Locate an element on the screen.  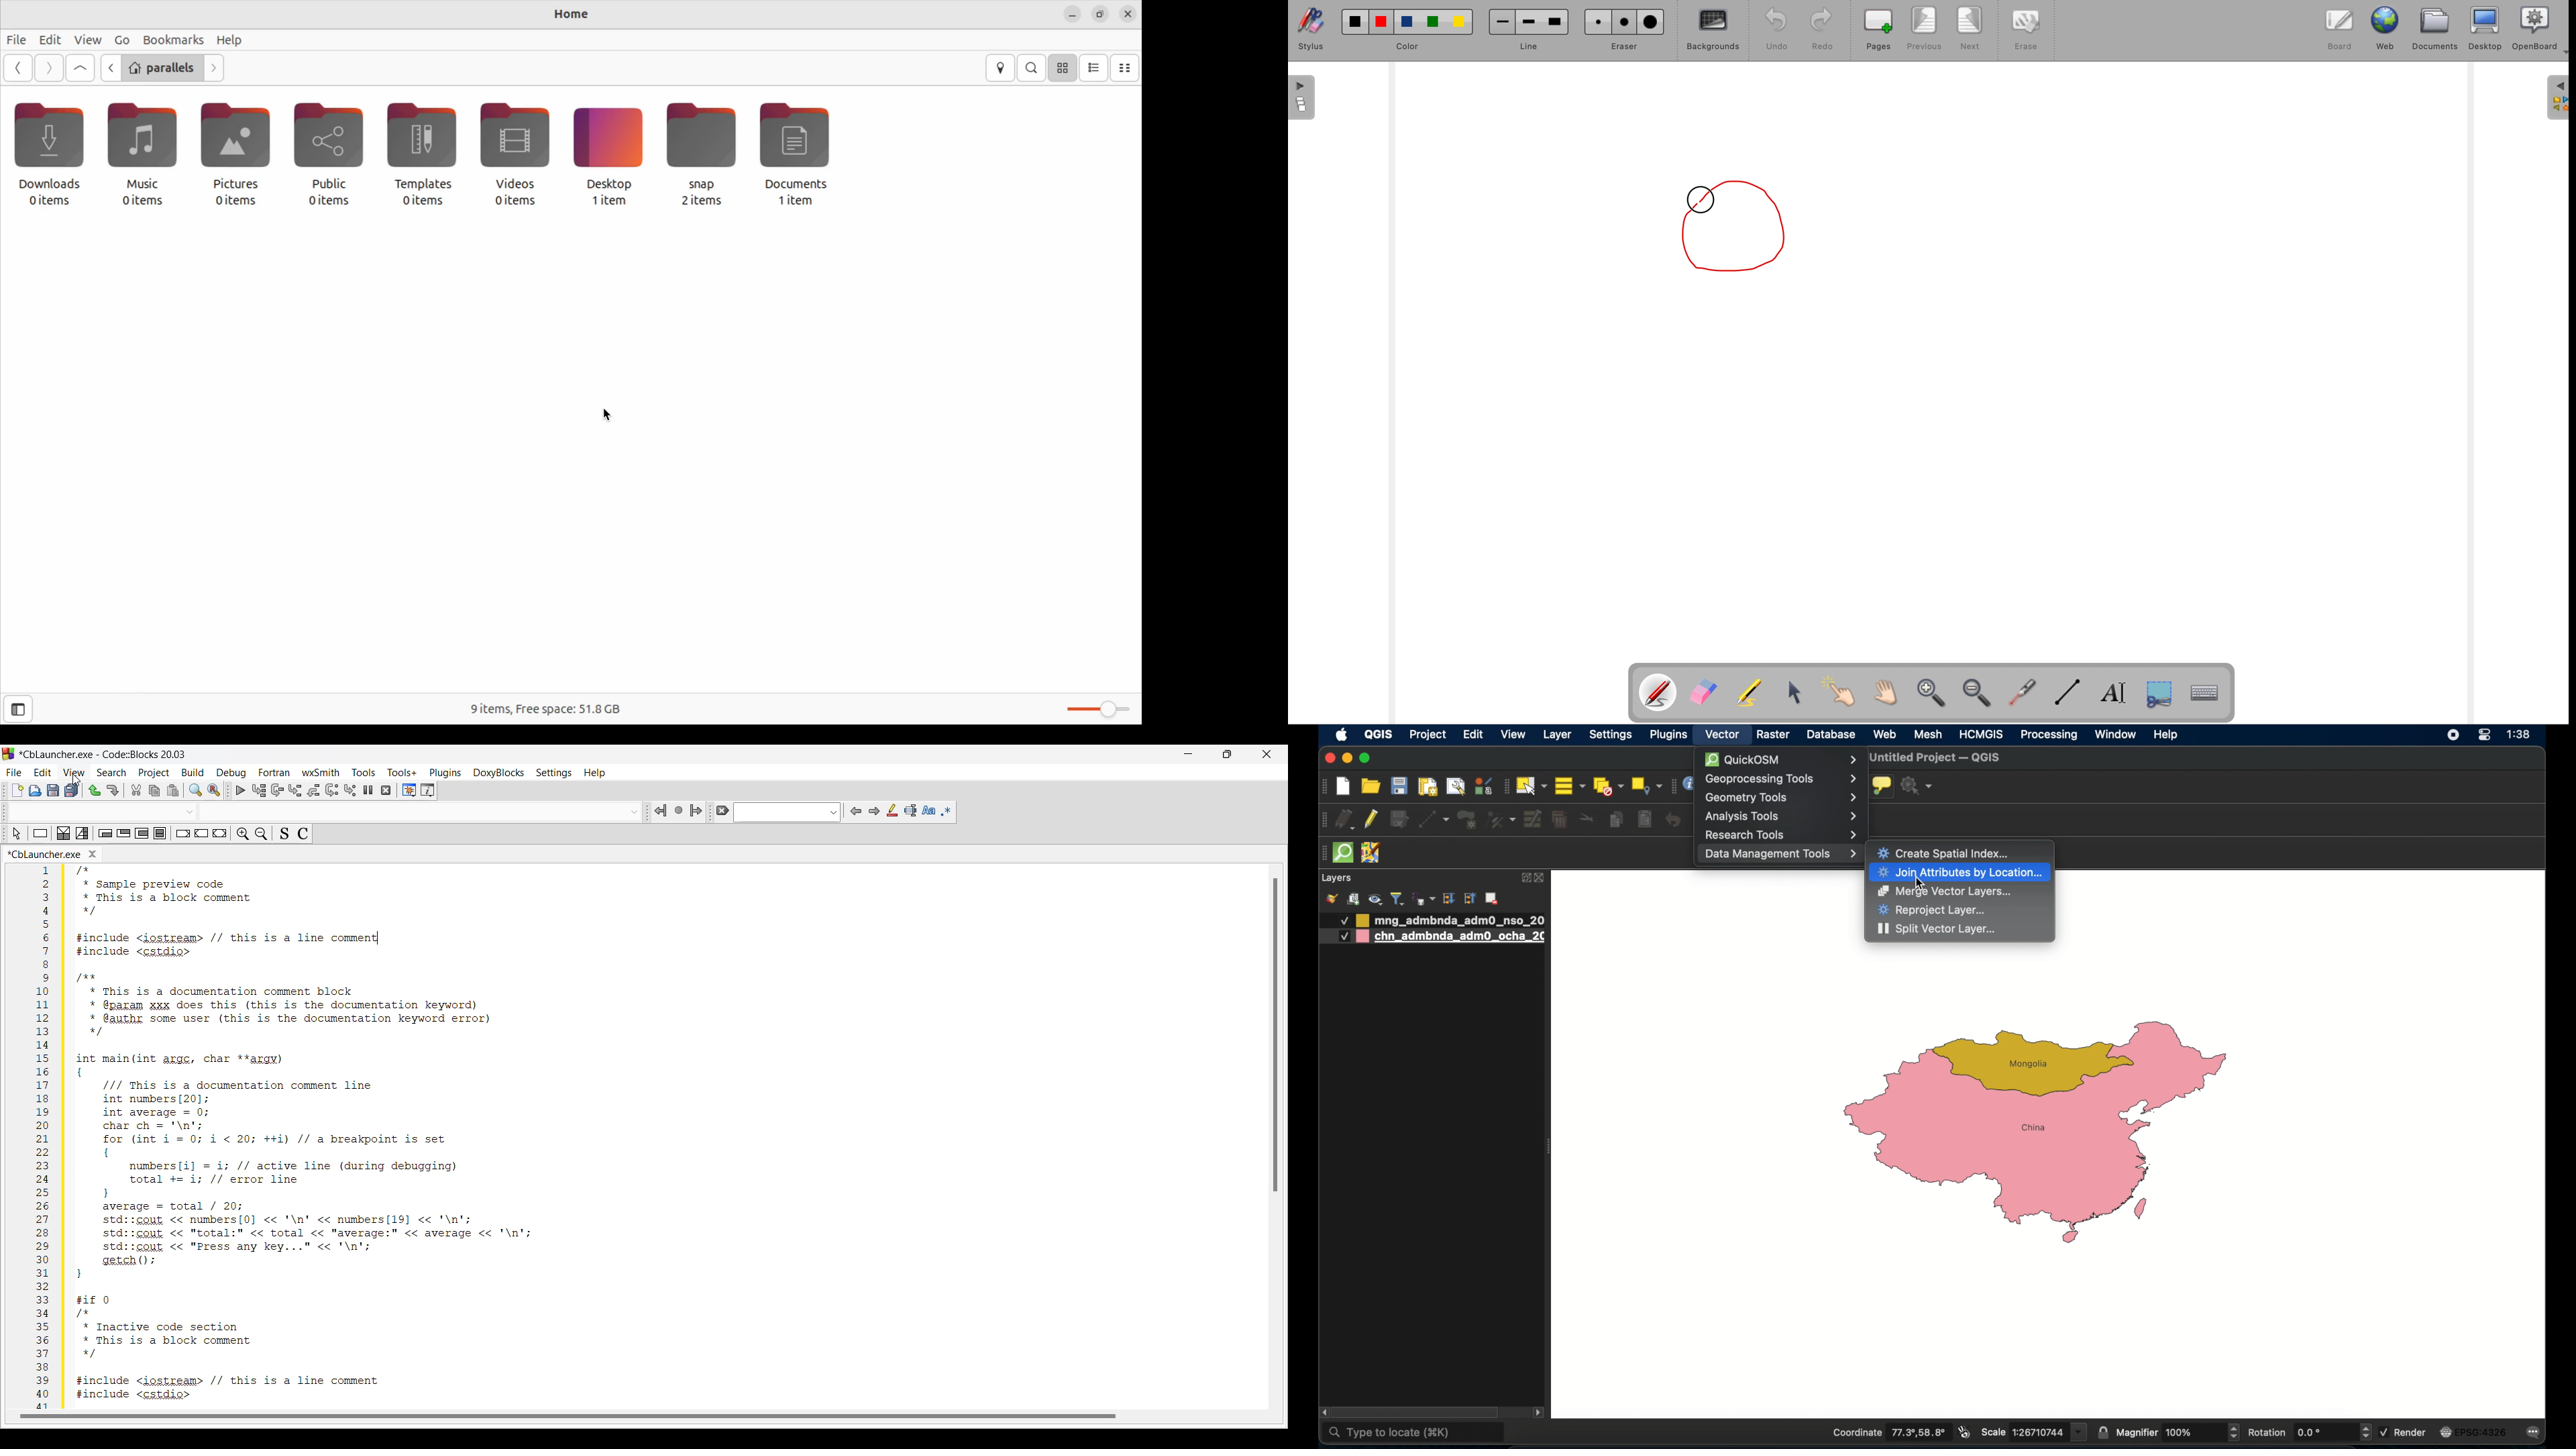
Open is located at coordinates (36, 790).